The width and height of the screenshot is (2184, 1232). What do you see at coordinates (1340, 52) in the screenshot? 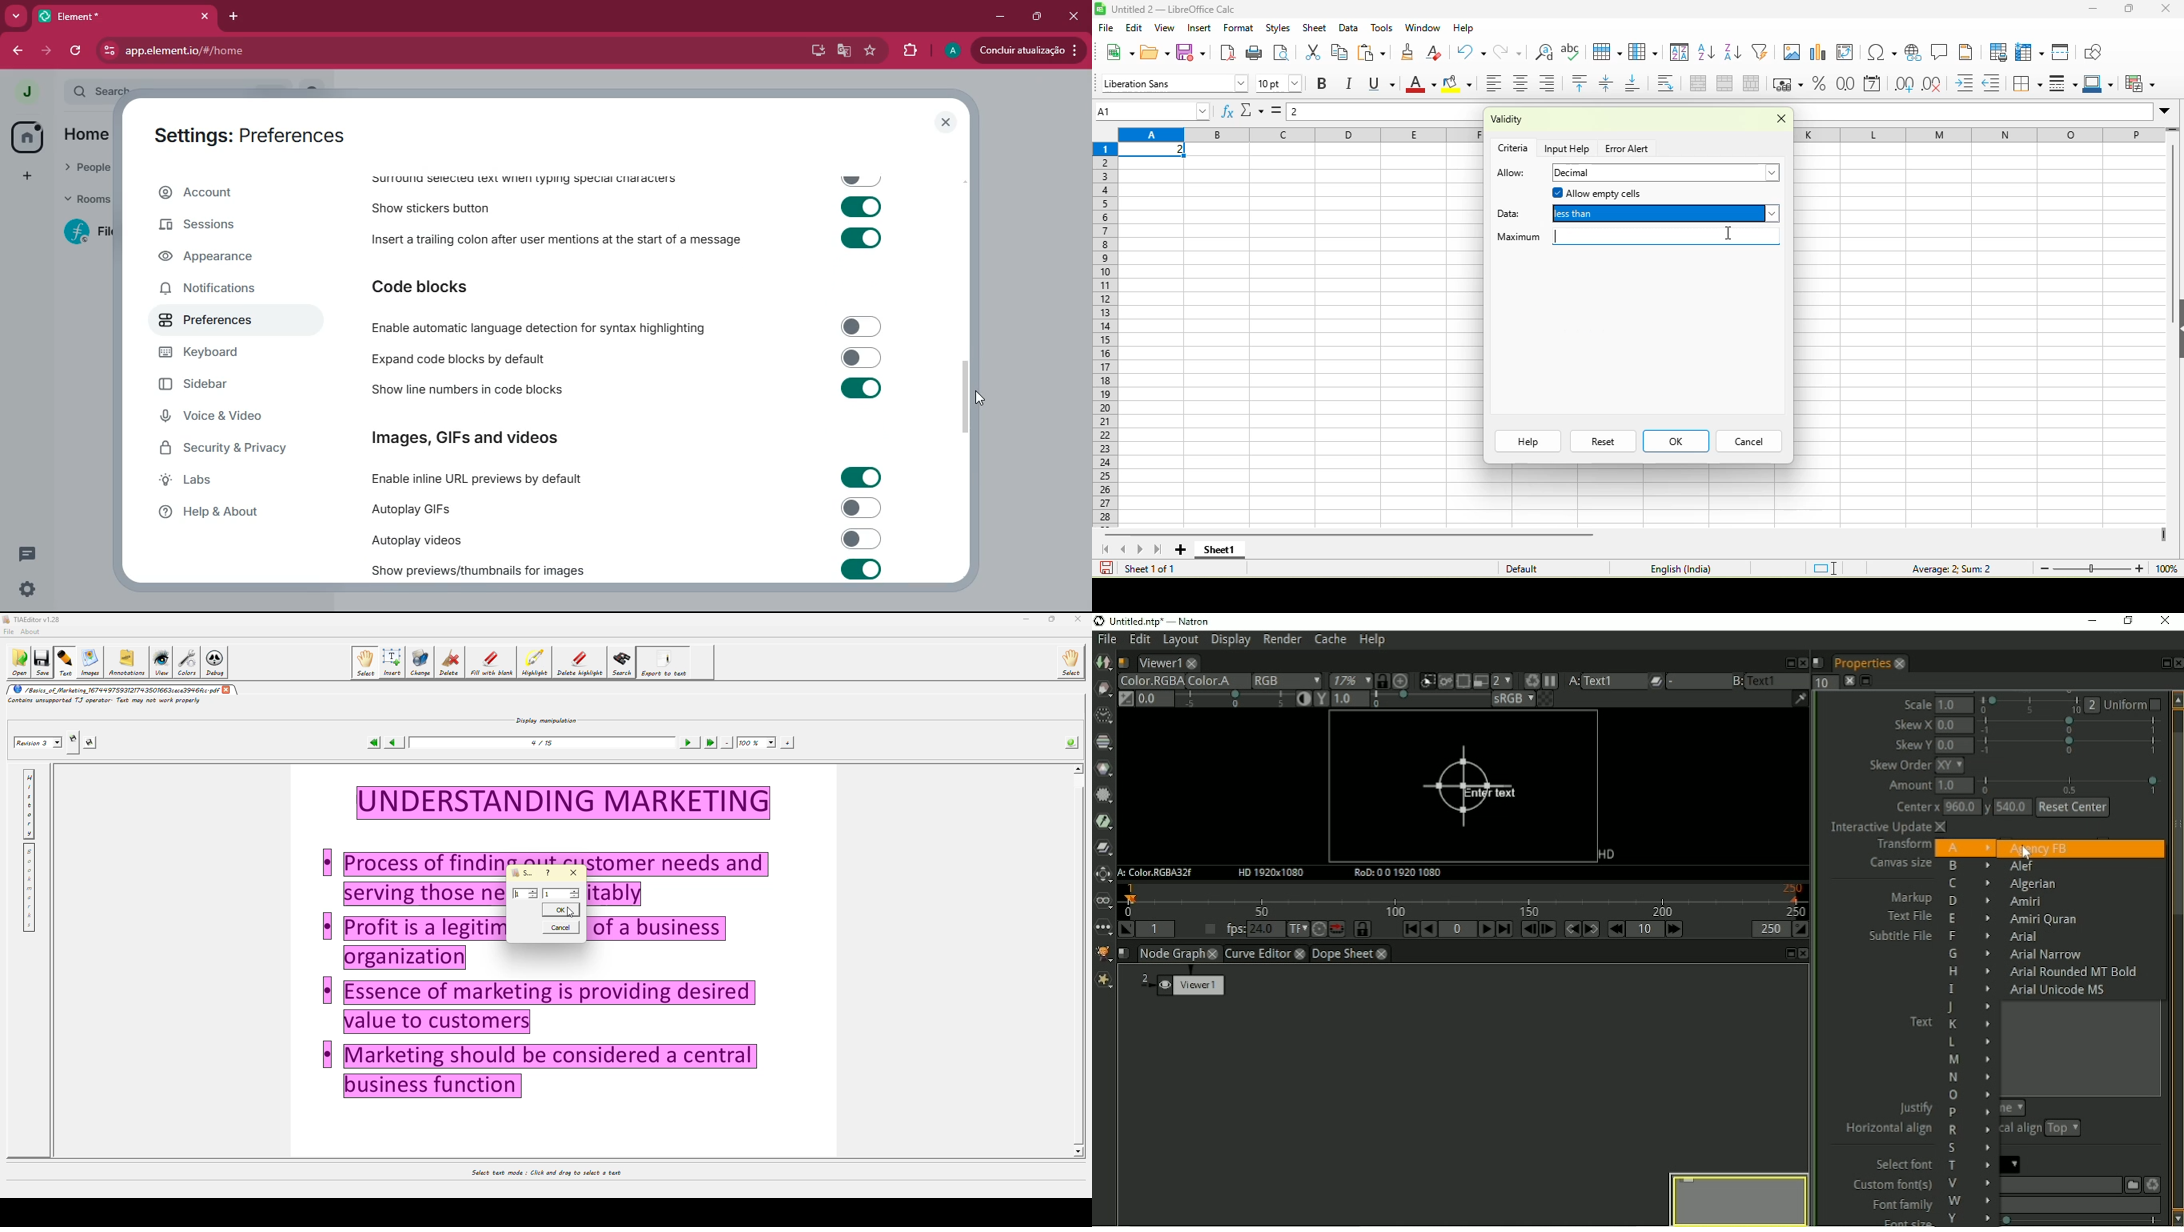
I see `copy` at bounding box center [1340, 52].